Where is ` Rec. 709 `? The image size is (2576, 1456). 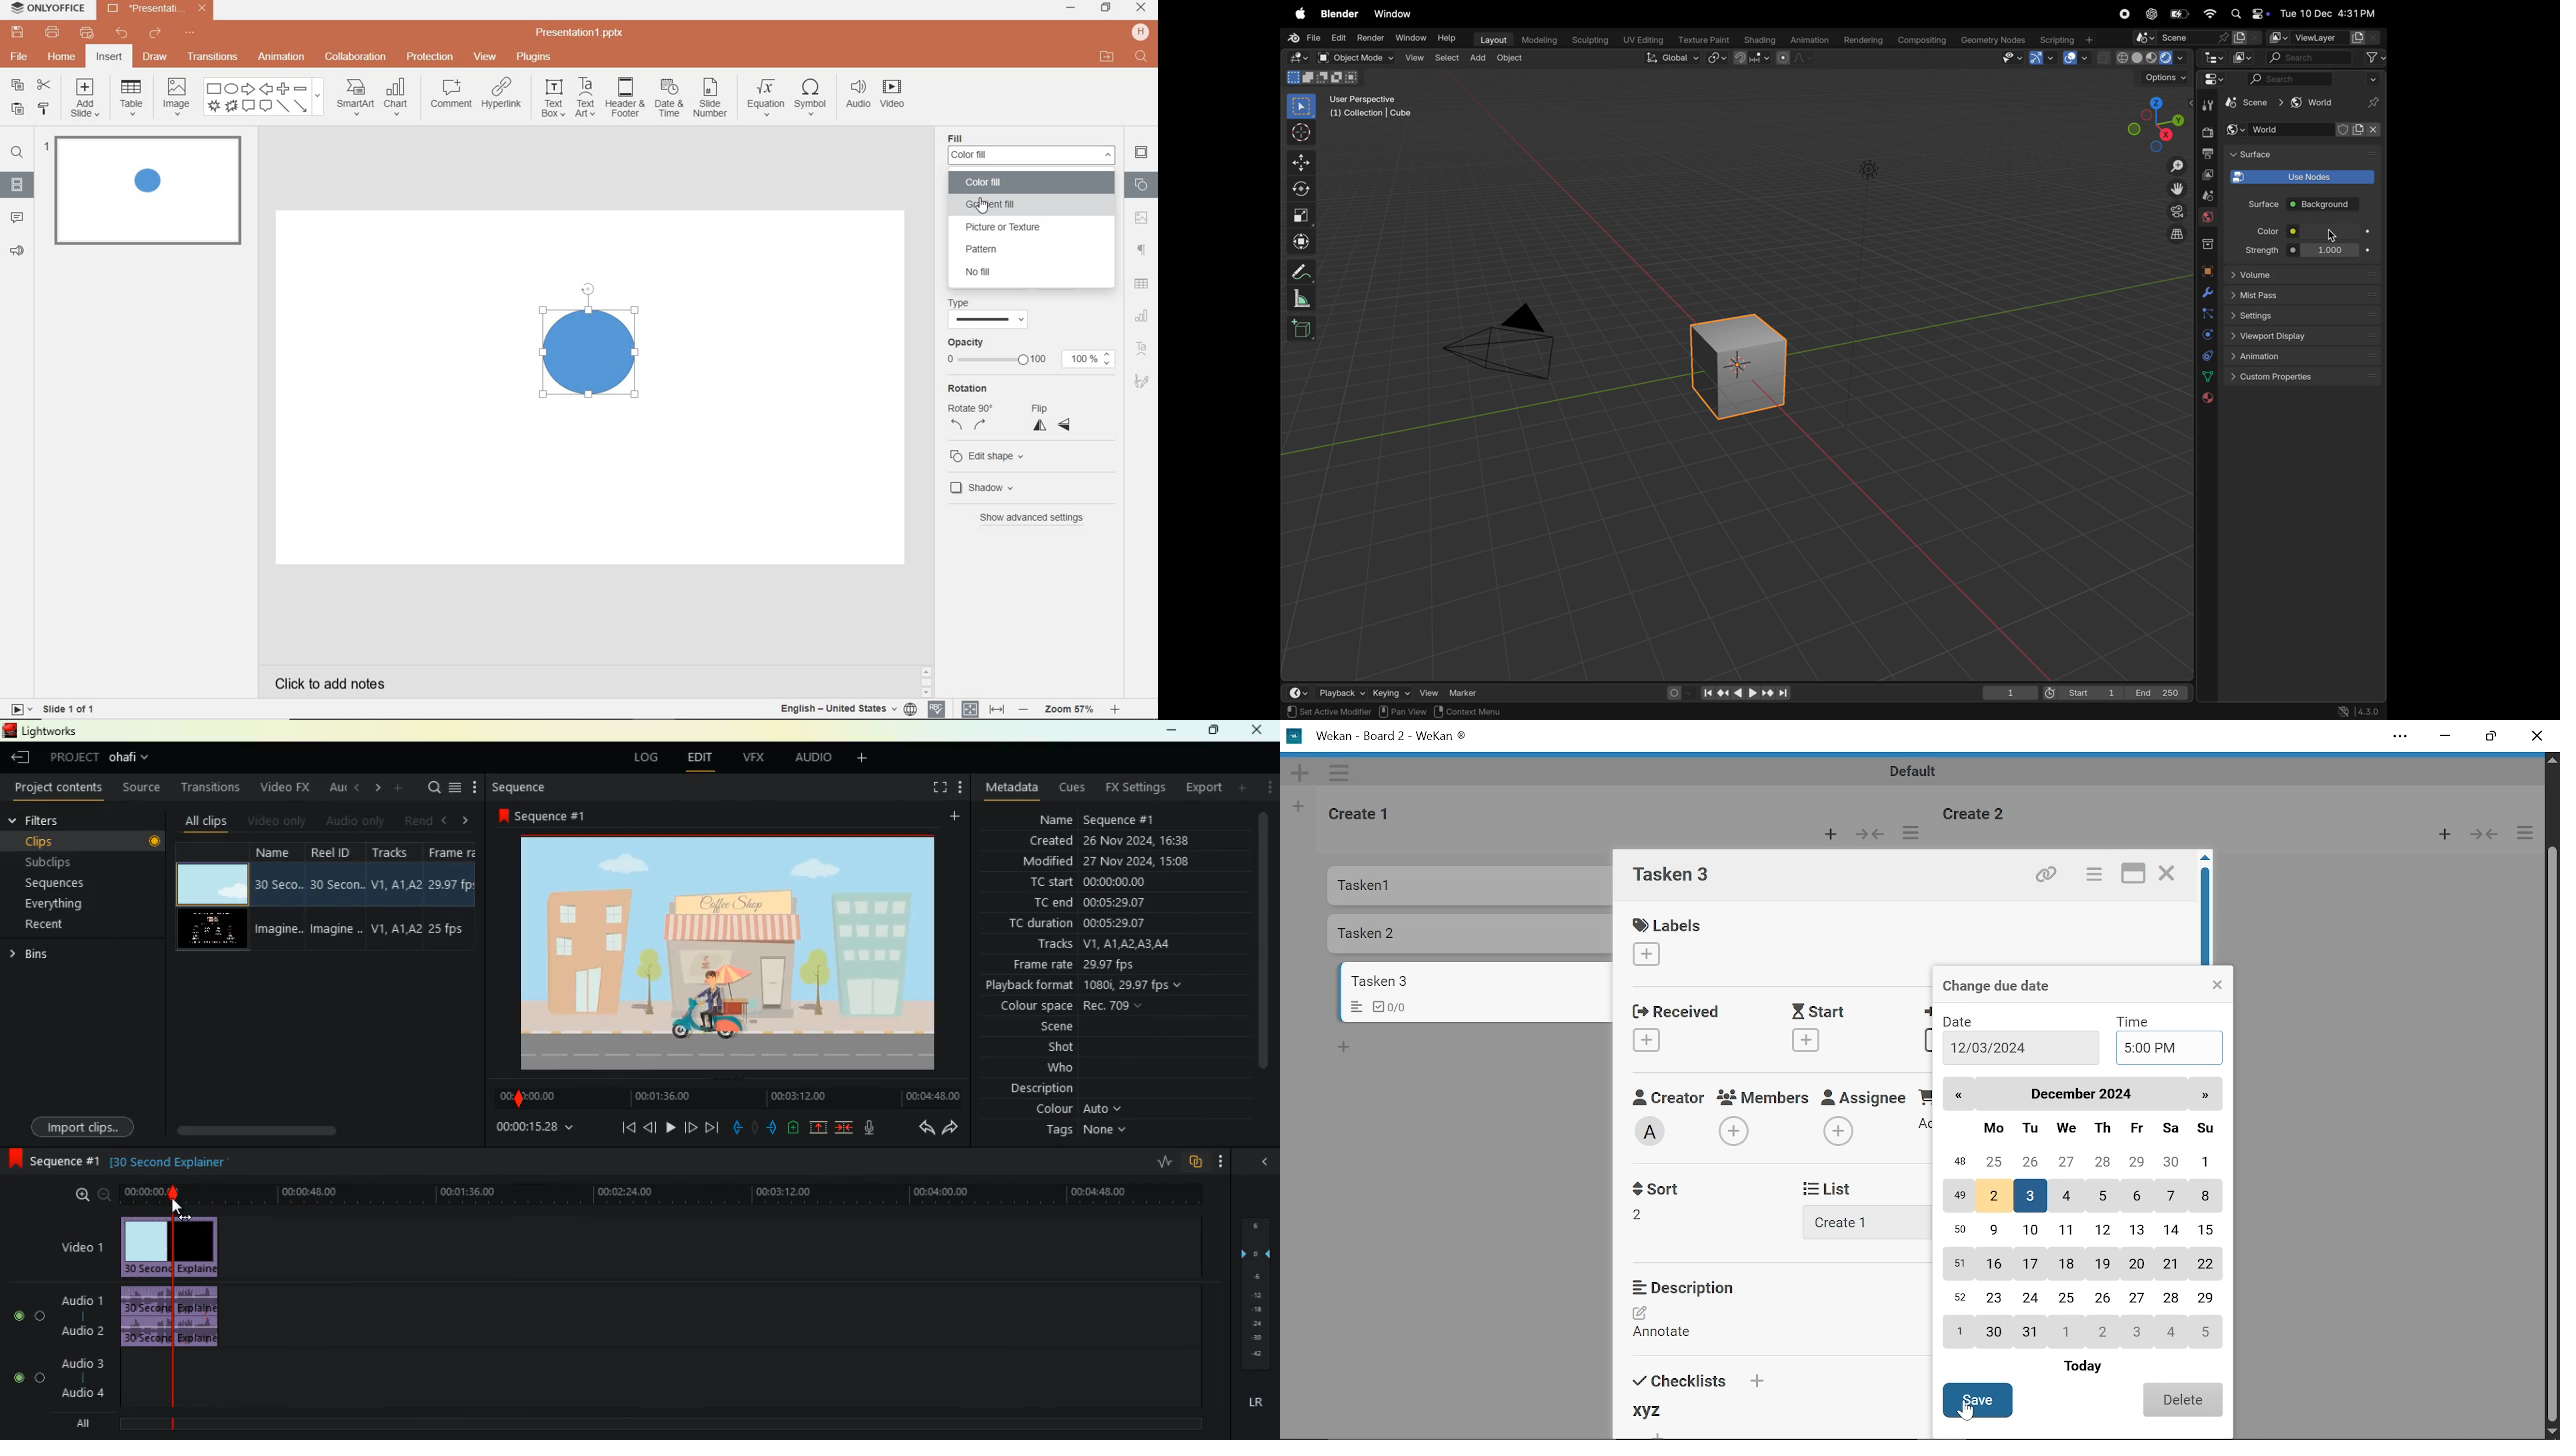  Rec. 709  is located at coordinates (1116, 1005).